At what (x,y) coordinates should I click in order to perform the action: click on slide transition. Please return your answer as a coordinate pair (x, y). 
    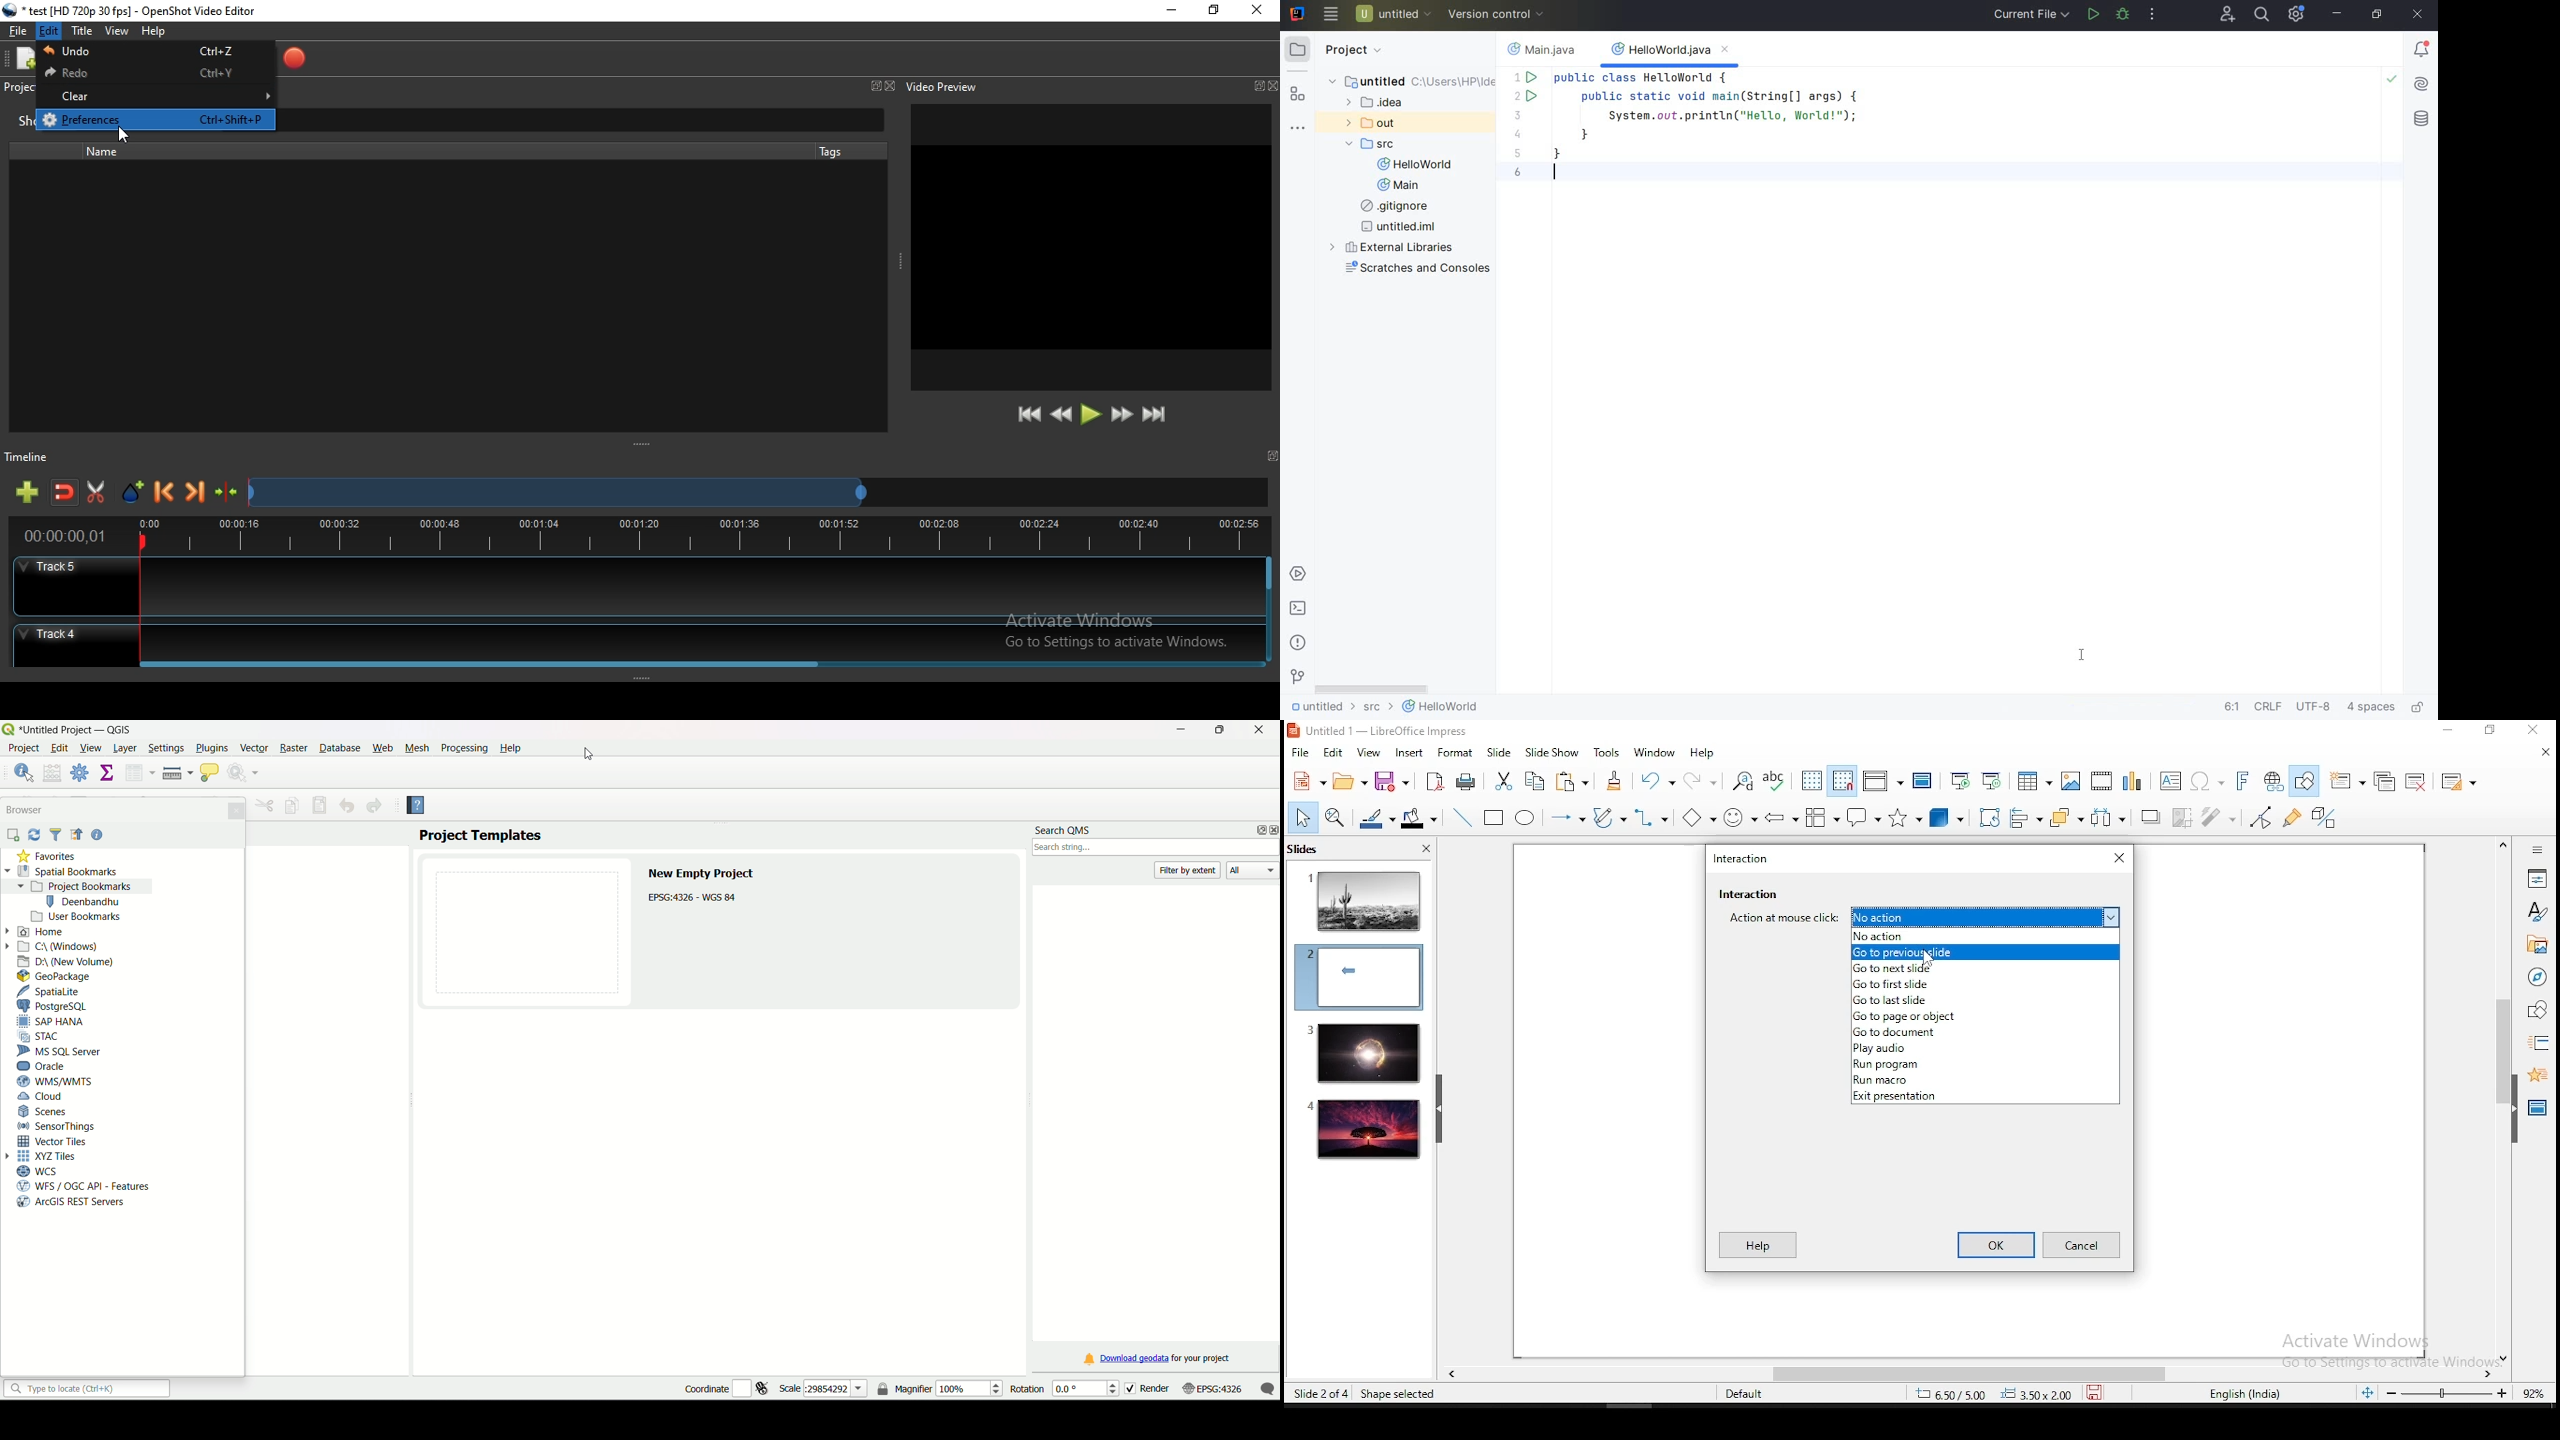
    Looking at the image, I should click on (2538, 1044).